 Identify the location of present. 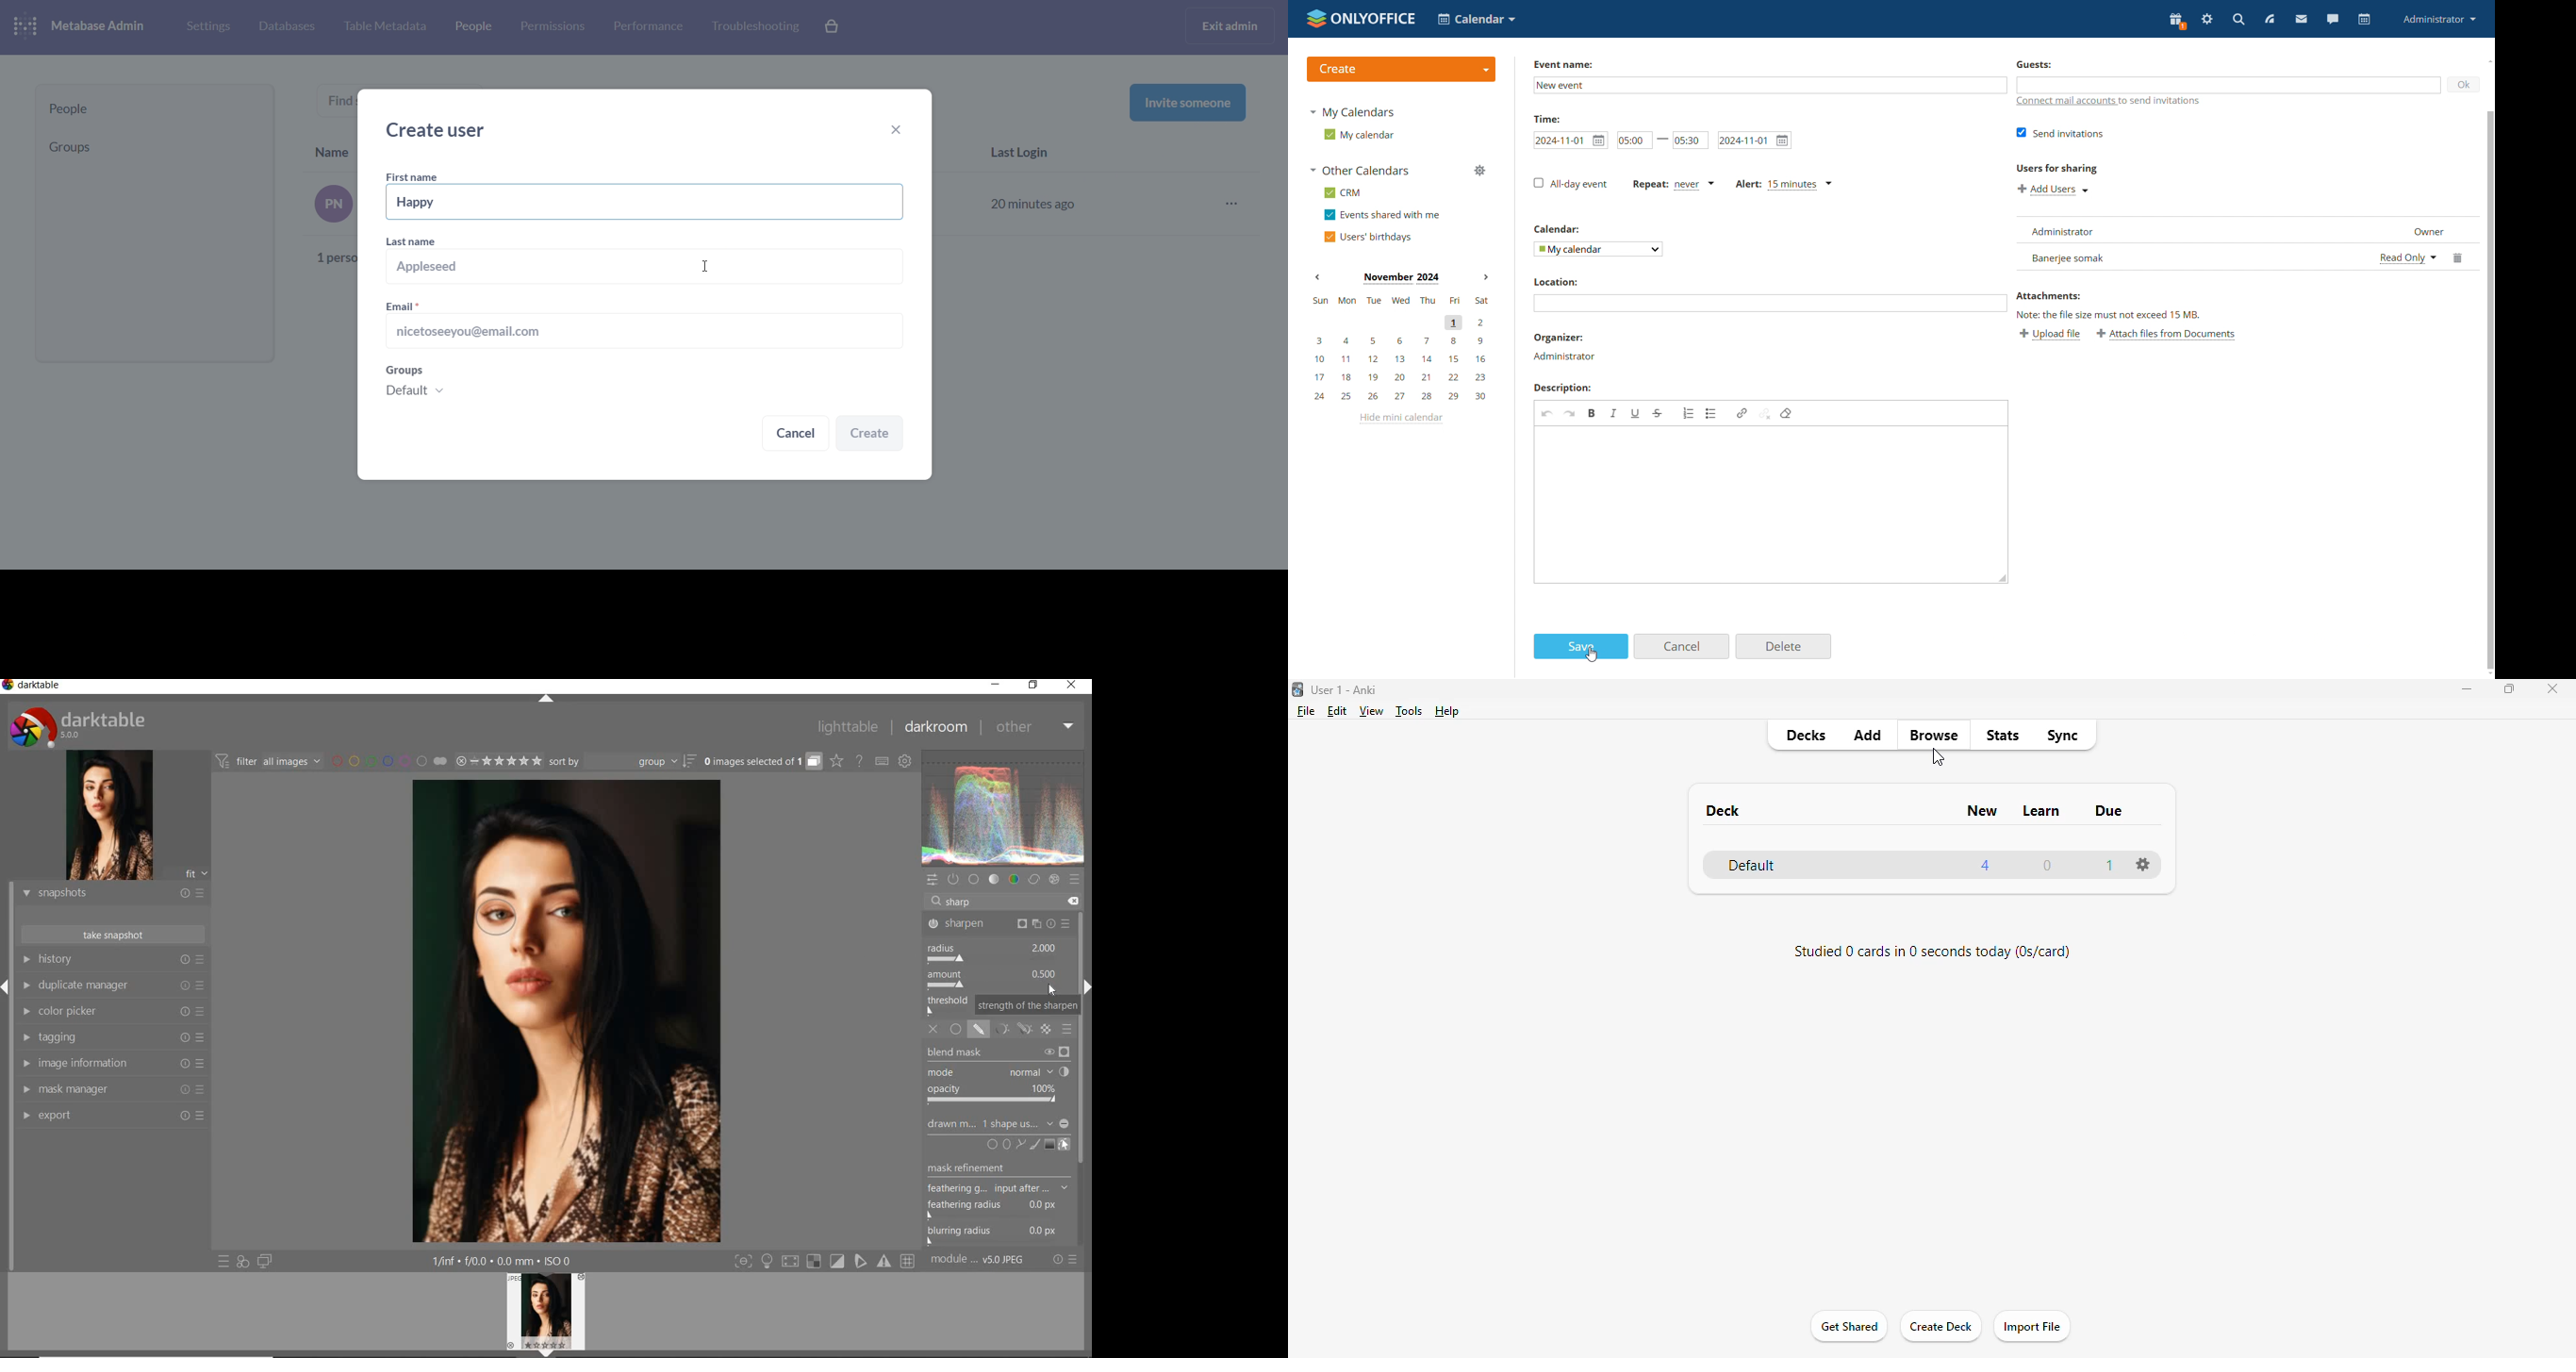
(2177, 21).